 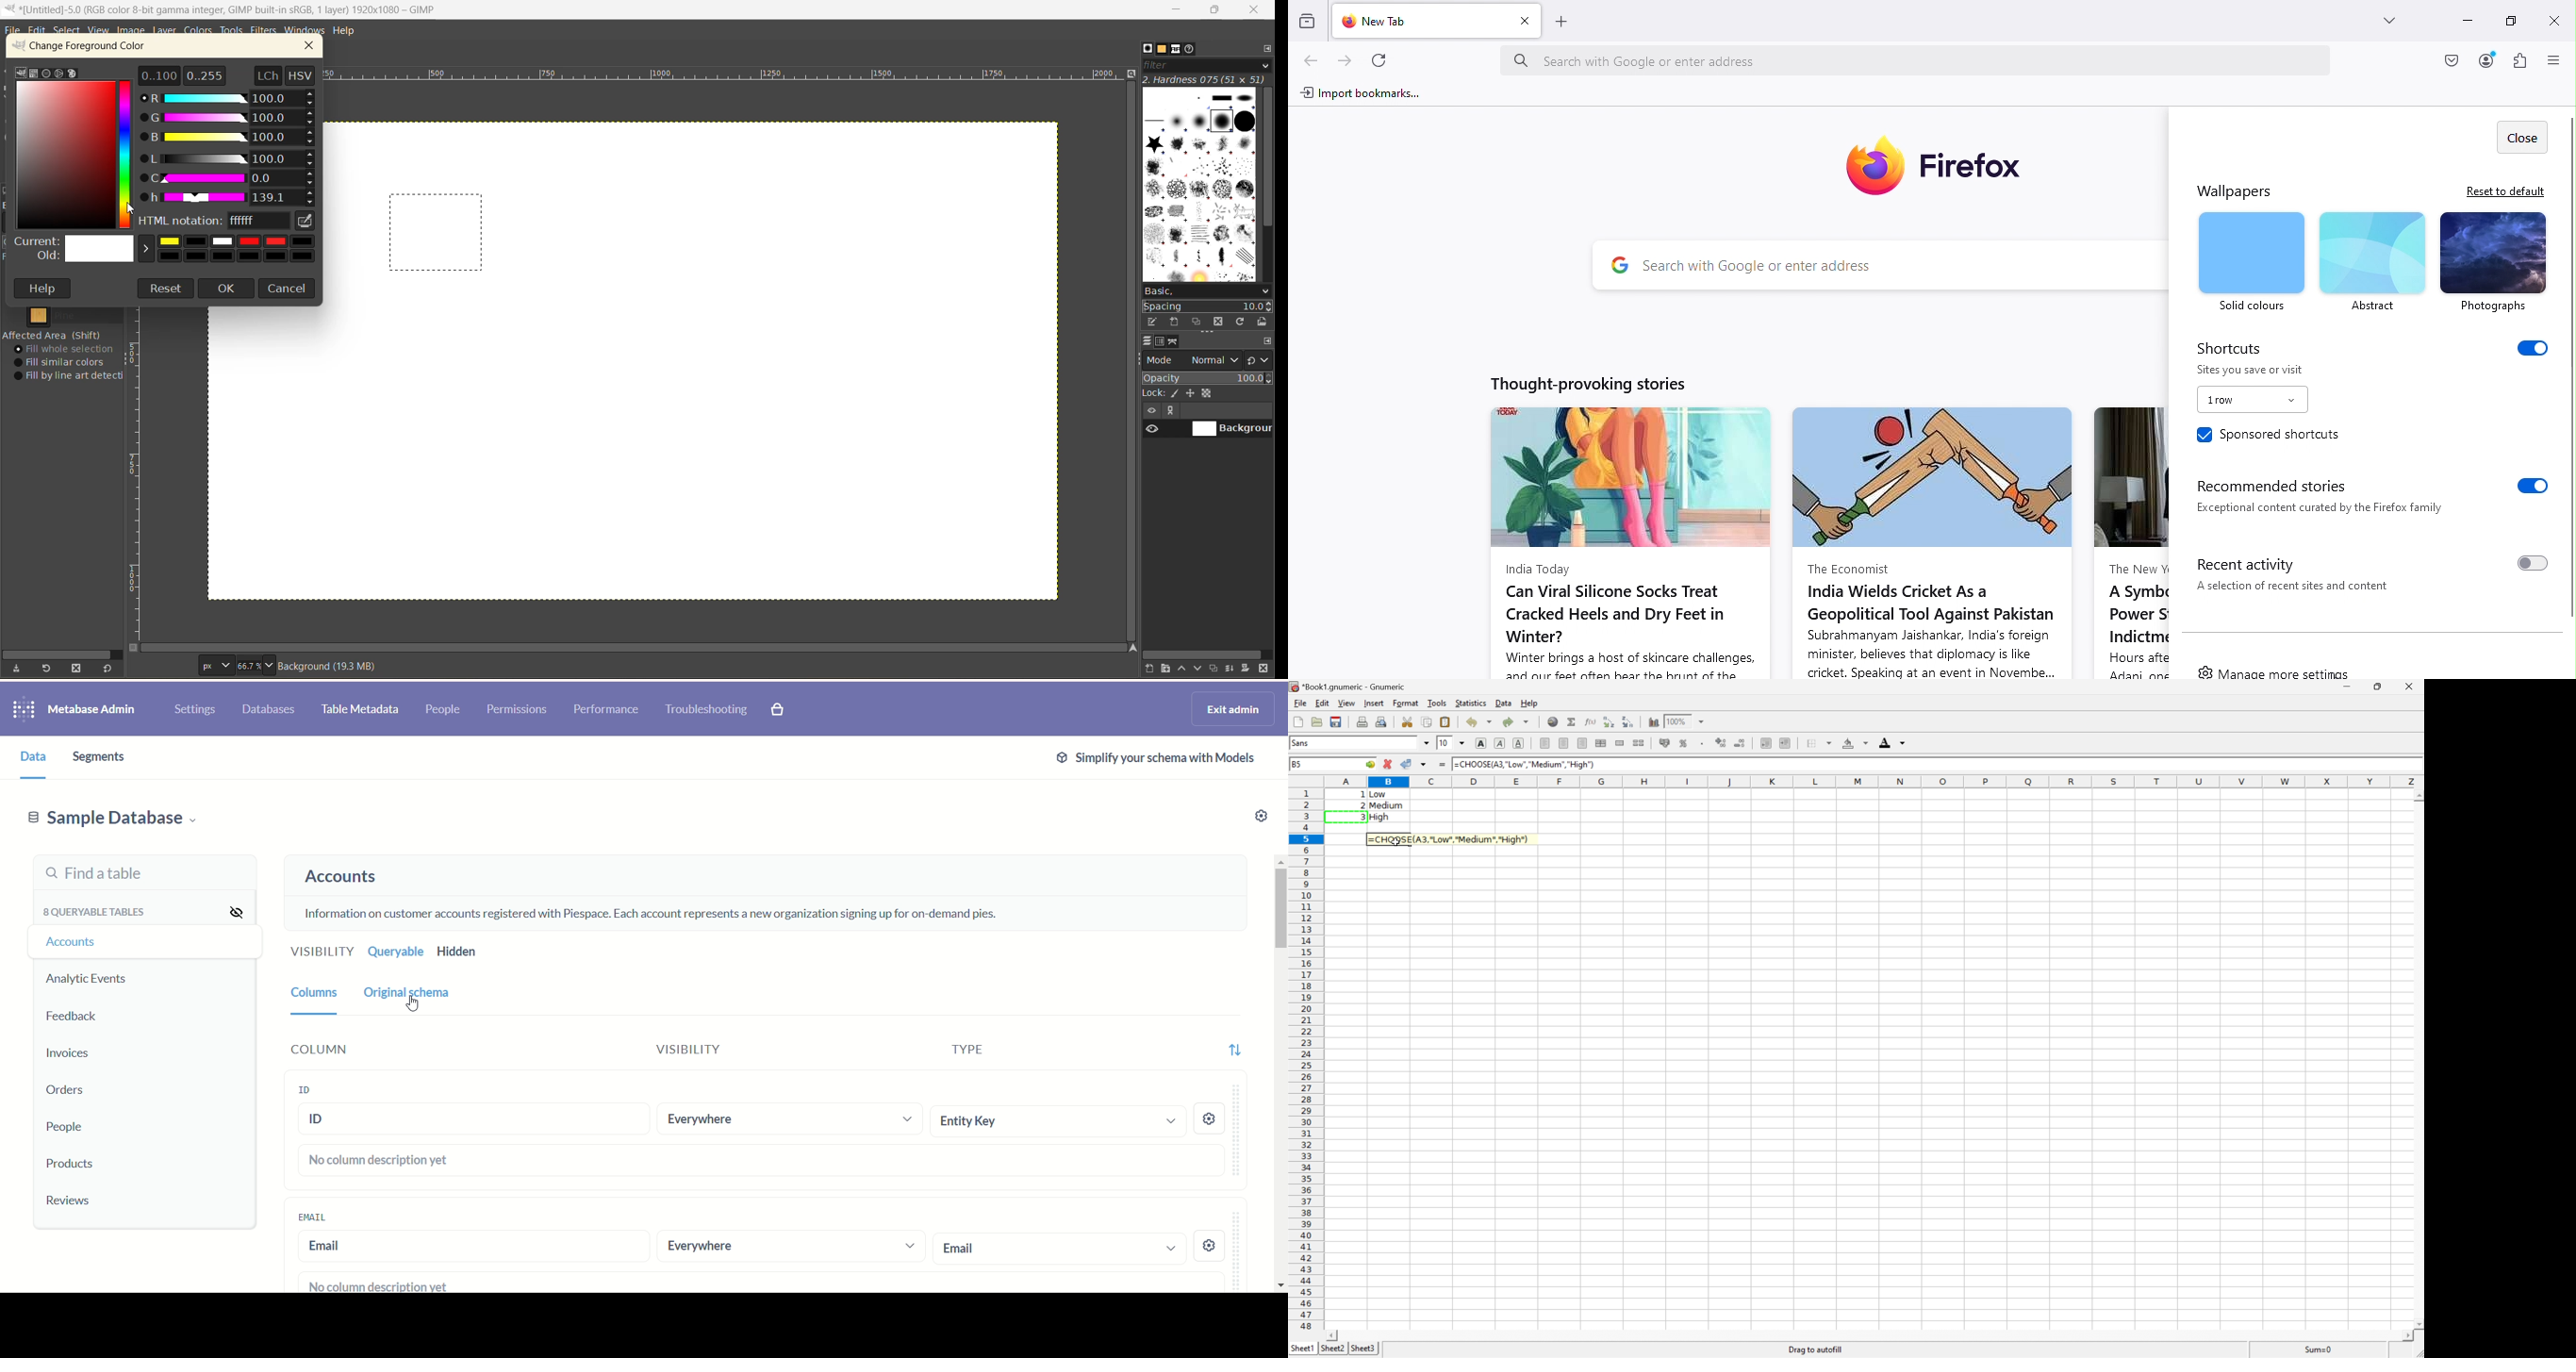 What do you see at coordinates (1316, 722) in the screenshot?
I see `Open a file` at bounding box center [1316, 722].